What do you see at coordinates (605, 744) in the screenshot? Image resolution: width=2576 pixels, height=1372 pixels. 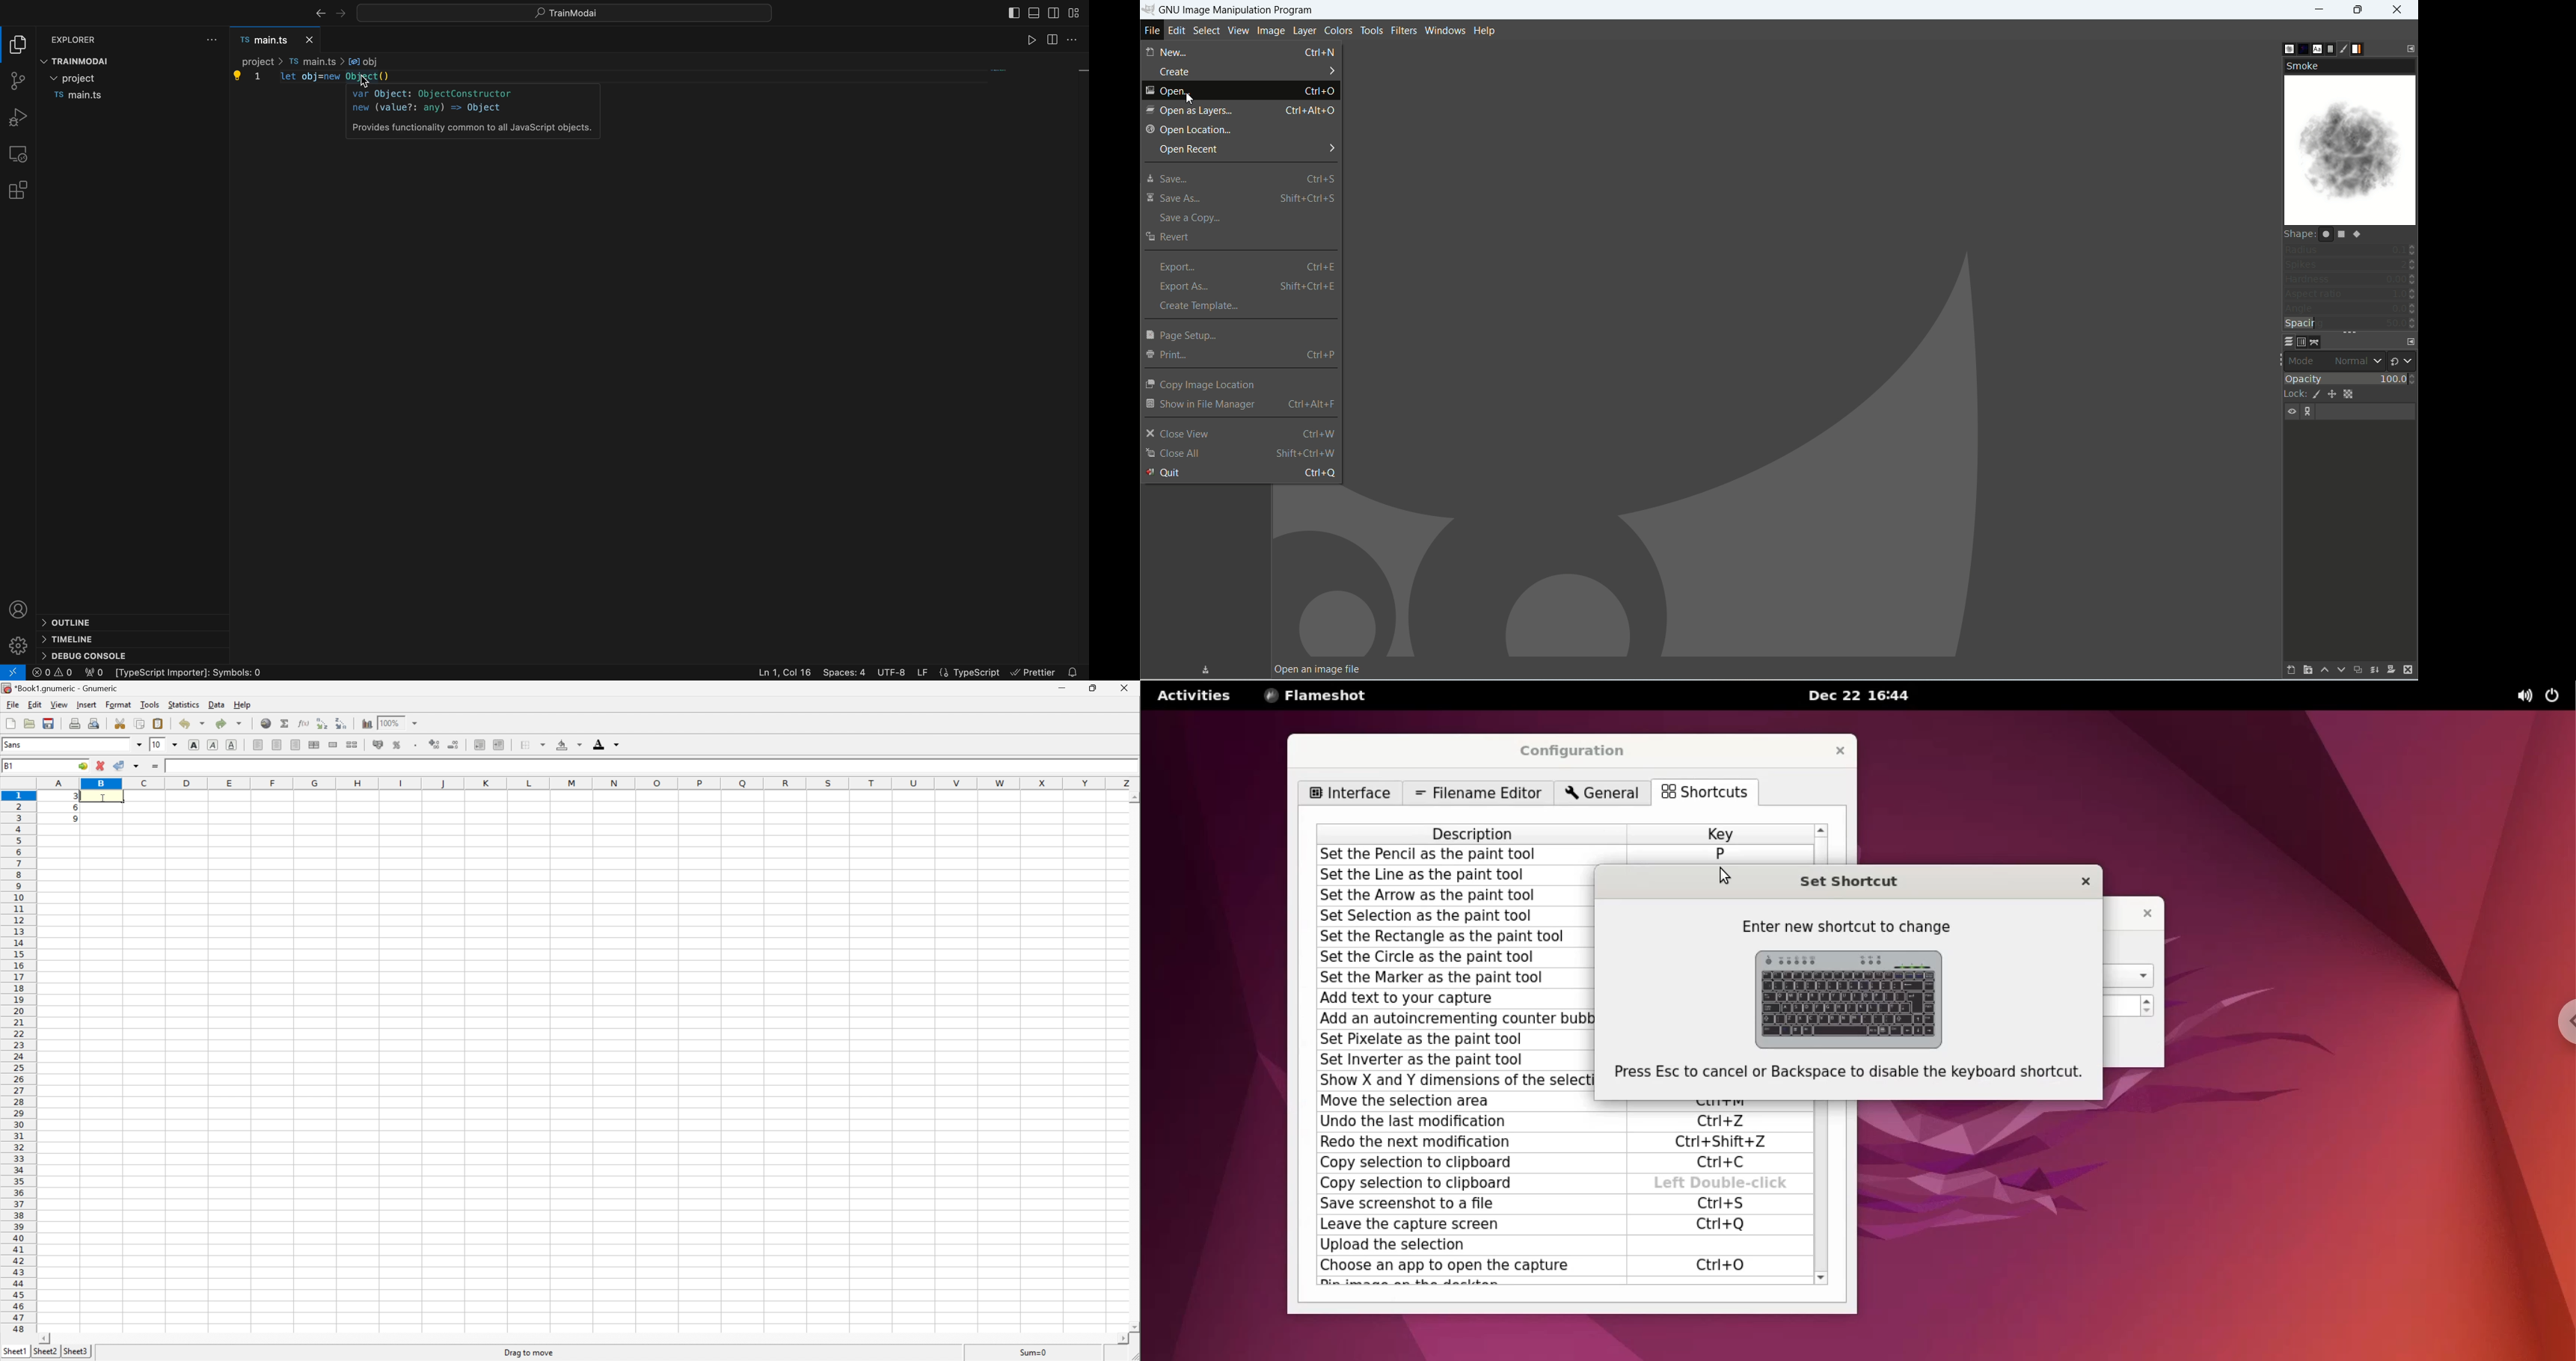 I see `Foreground` at bounding box center [605, 744].